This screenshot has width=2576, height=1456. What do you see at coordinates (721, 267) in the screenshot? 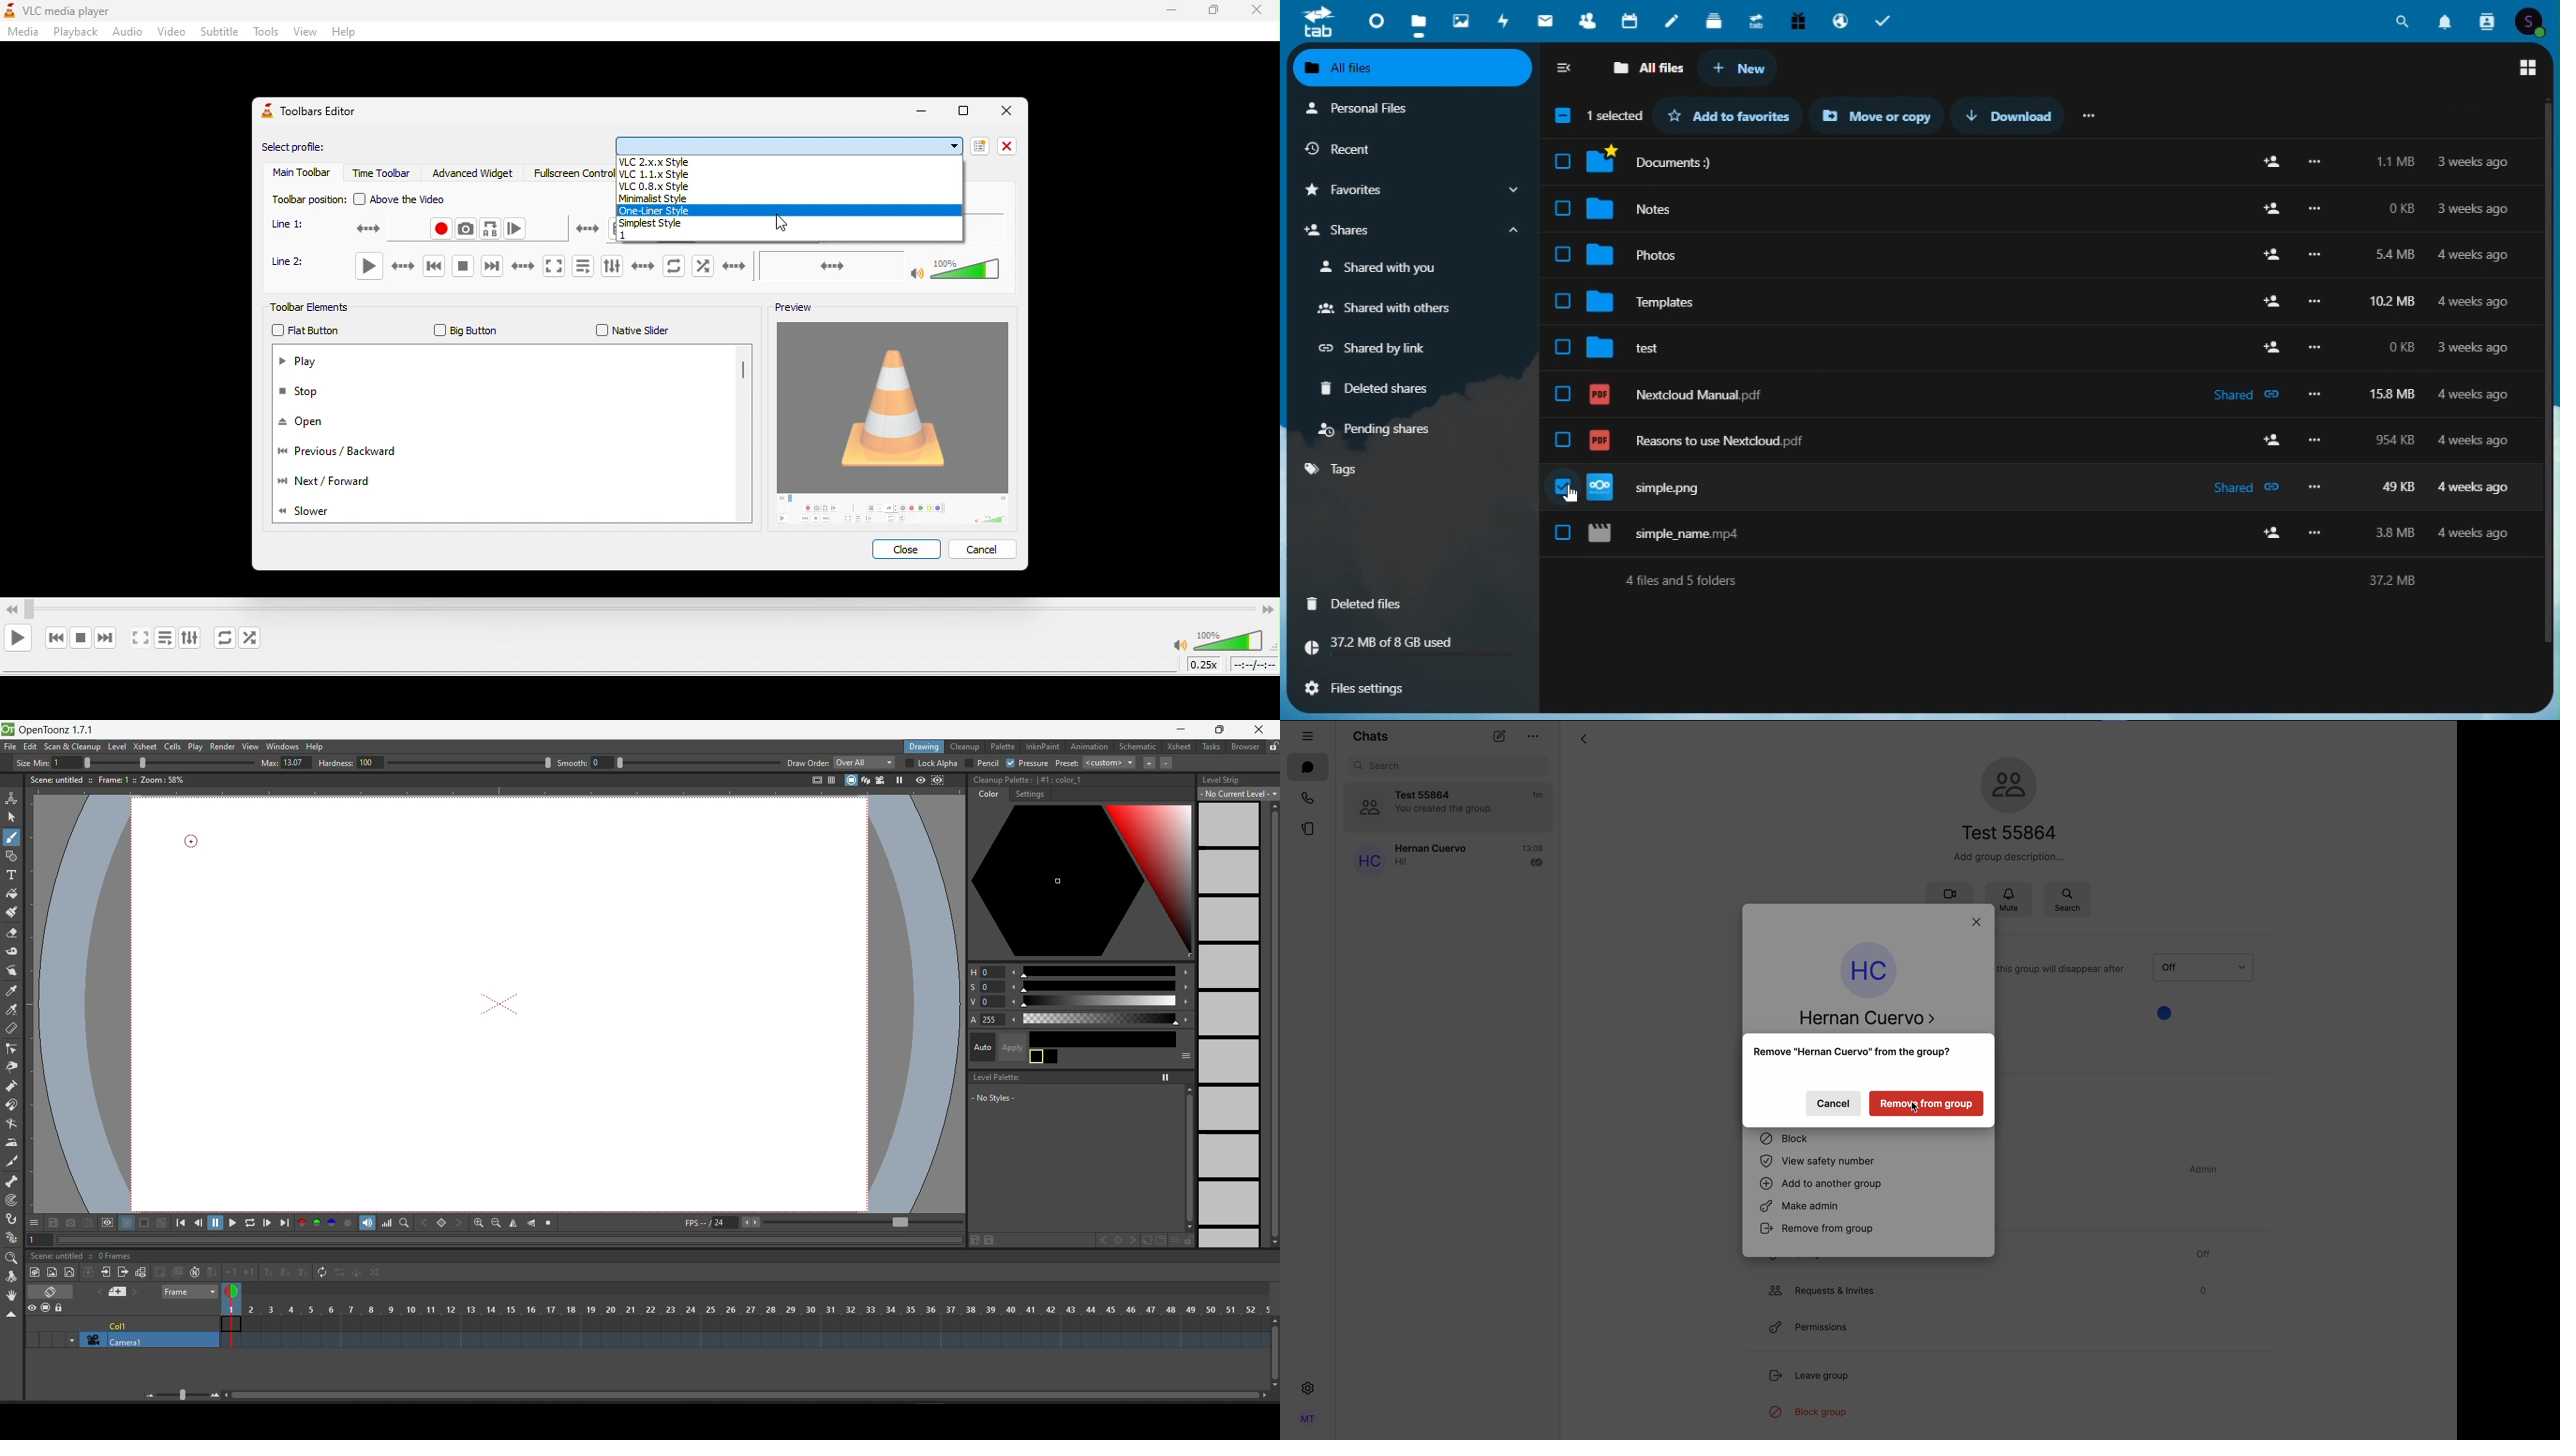
I see `random` at bounding box center [721, 267].